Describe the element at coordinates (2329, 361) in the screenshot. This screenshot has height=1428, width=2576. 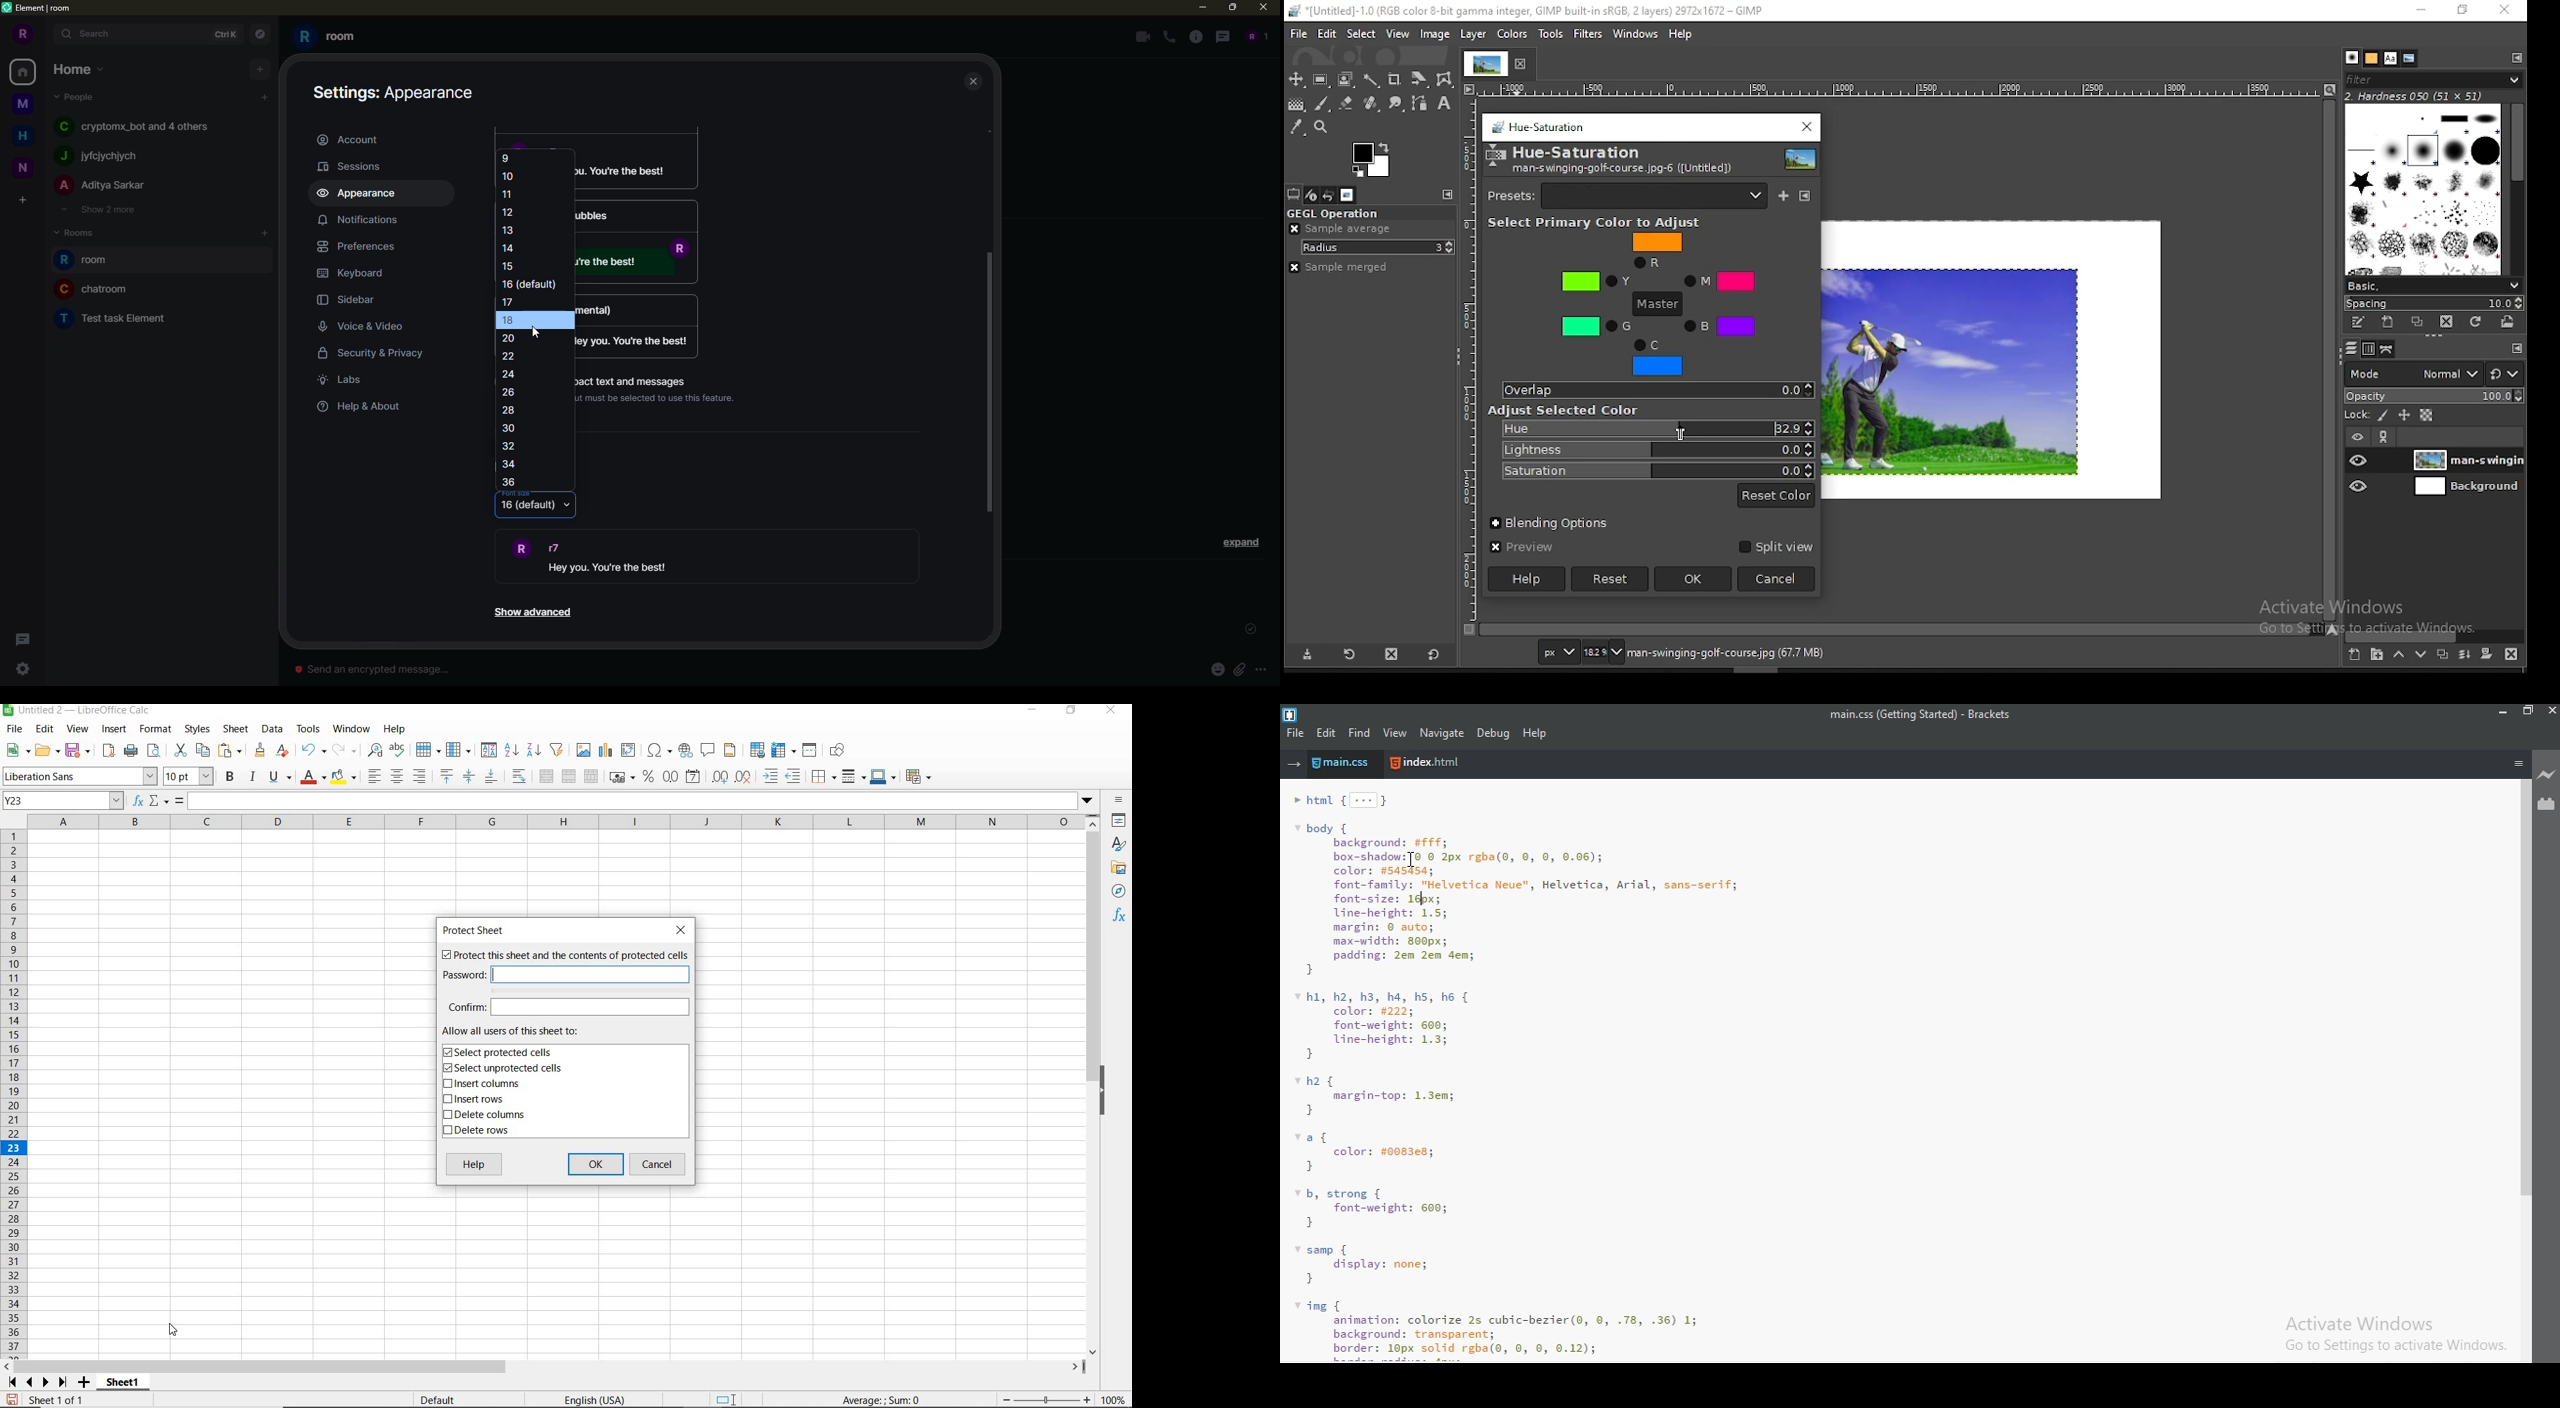
I see `scroll bar` at that location.